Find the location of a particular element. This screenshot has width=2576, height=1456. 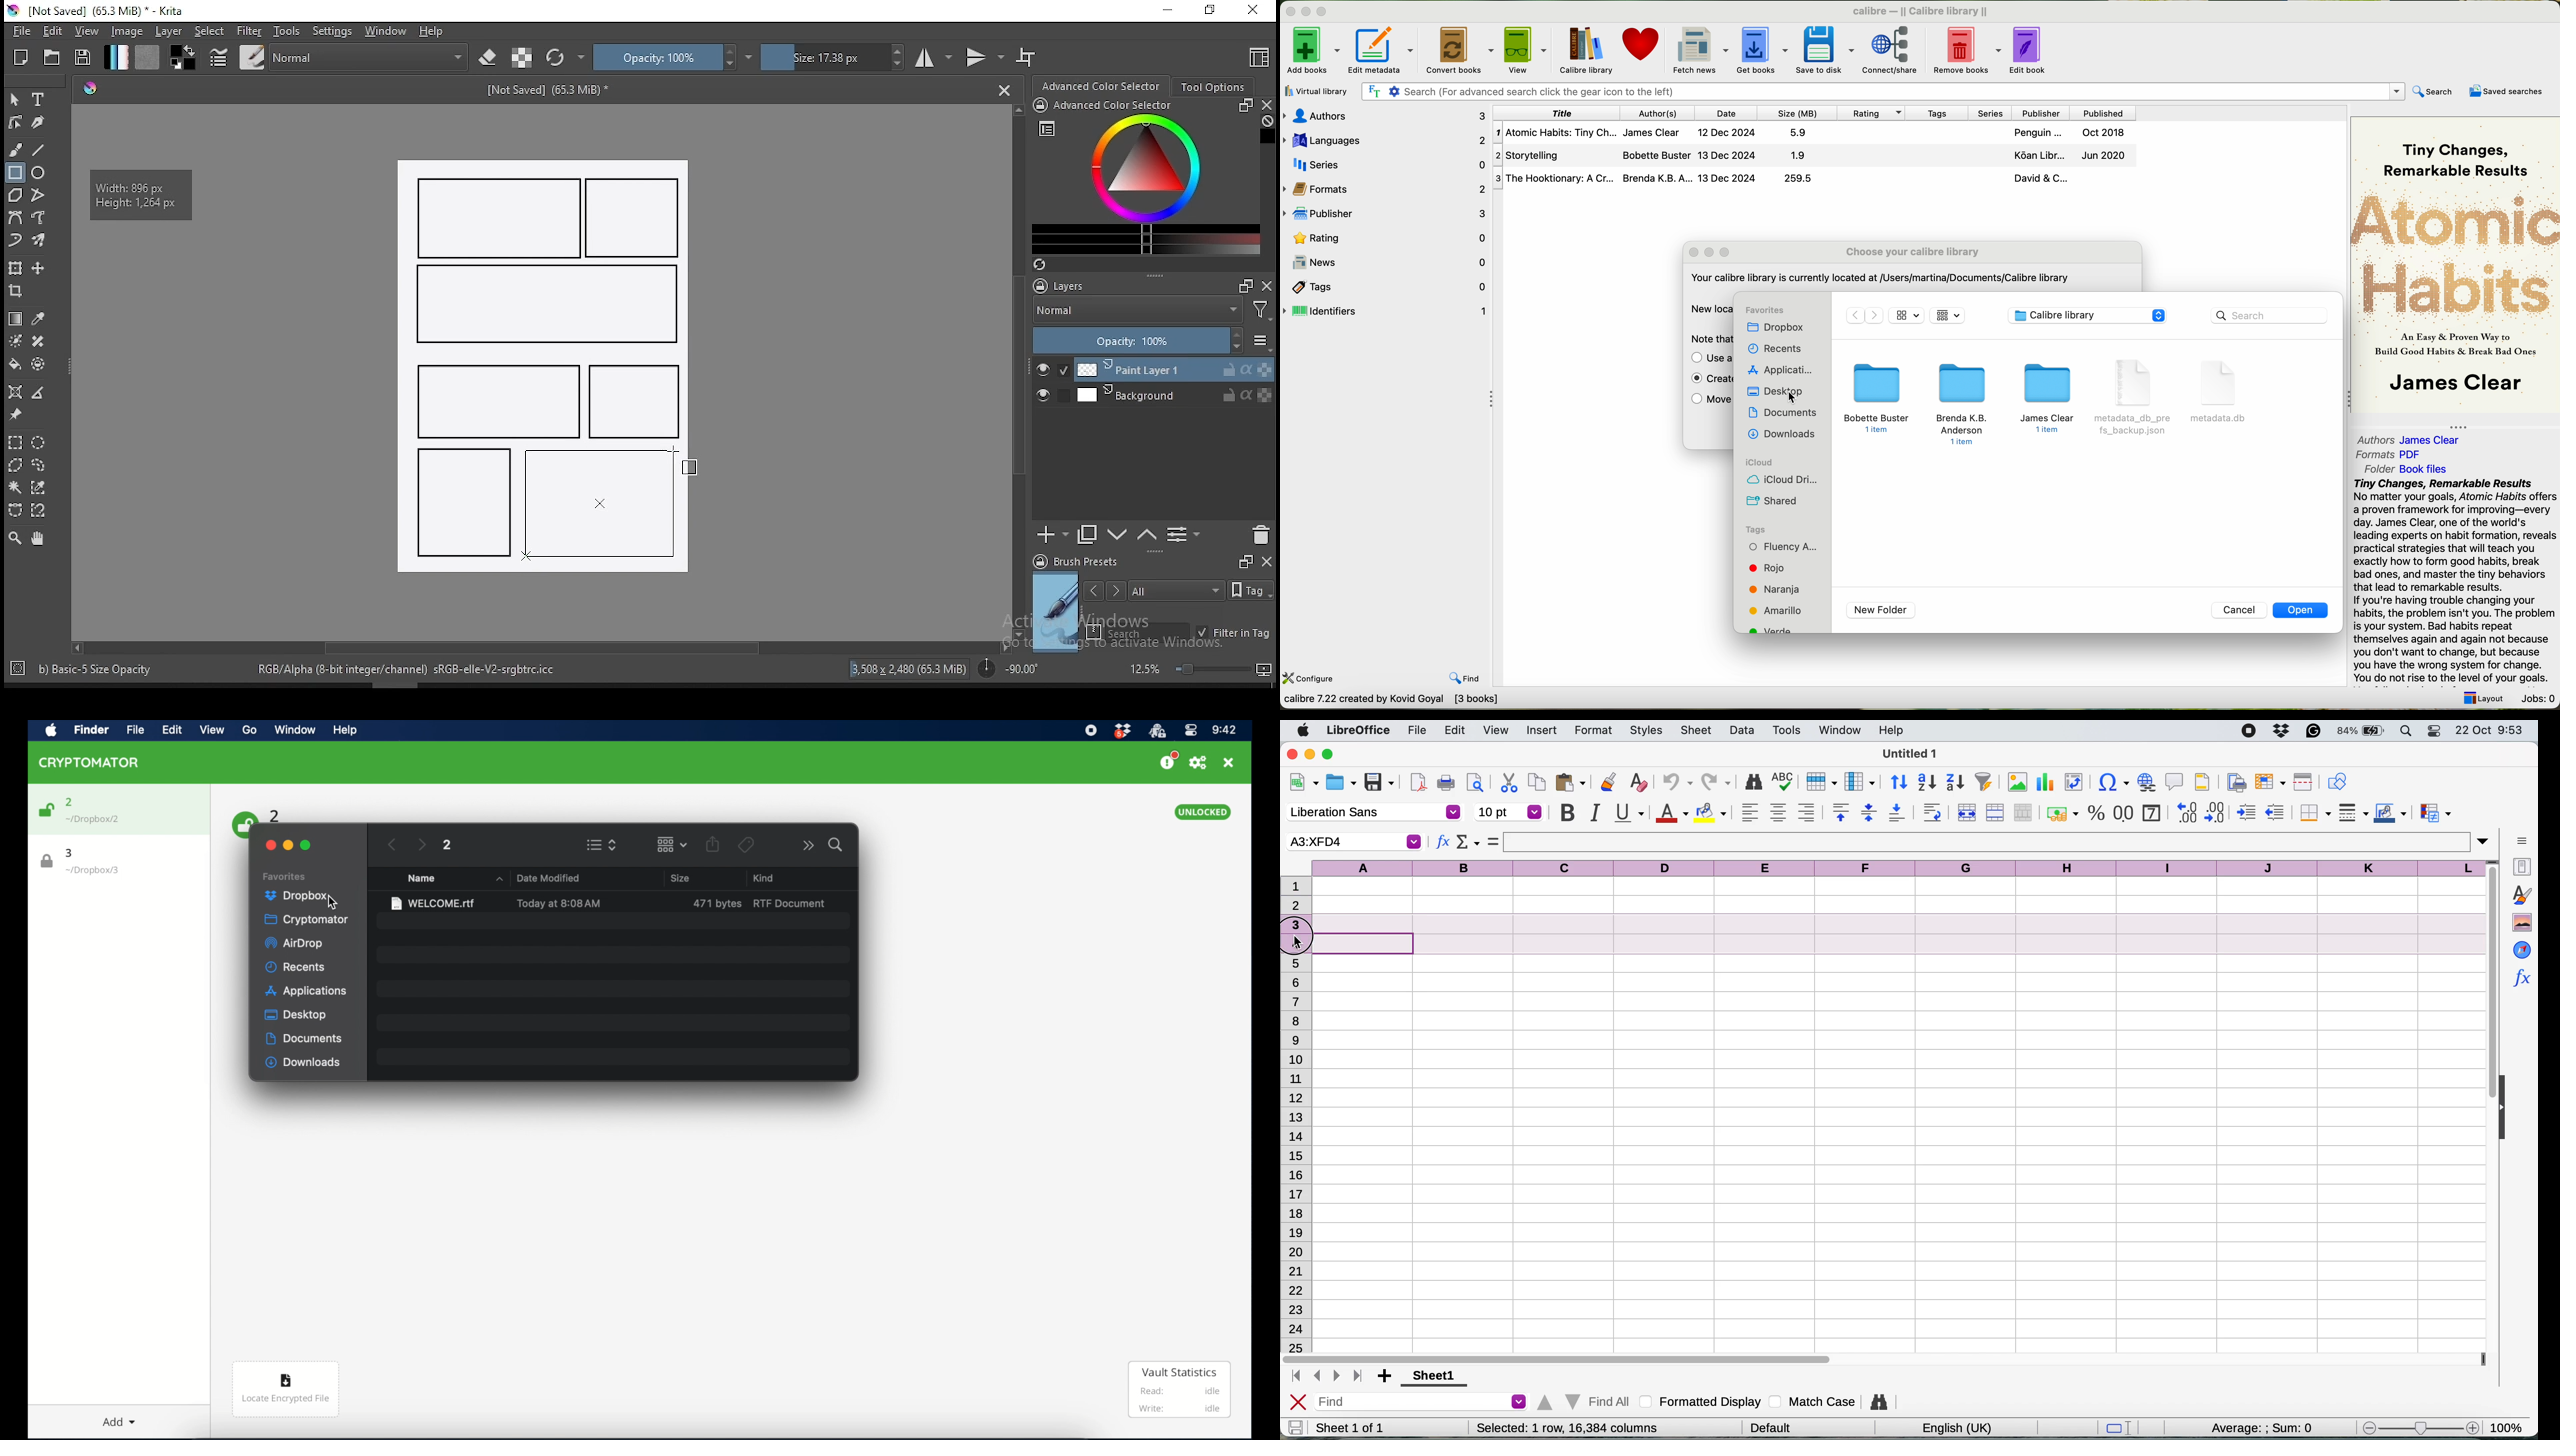

close is located at coordinates (1298, 1403).